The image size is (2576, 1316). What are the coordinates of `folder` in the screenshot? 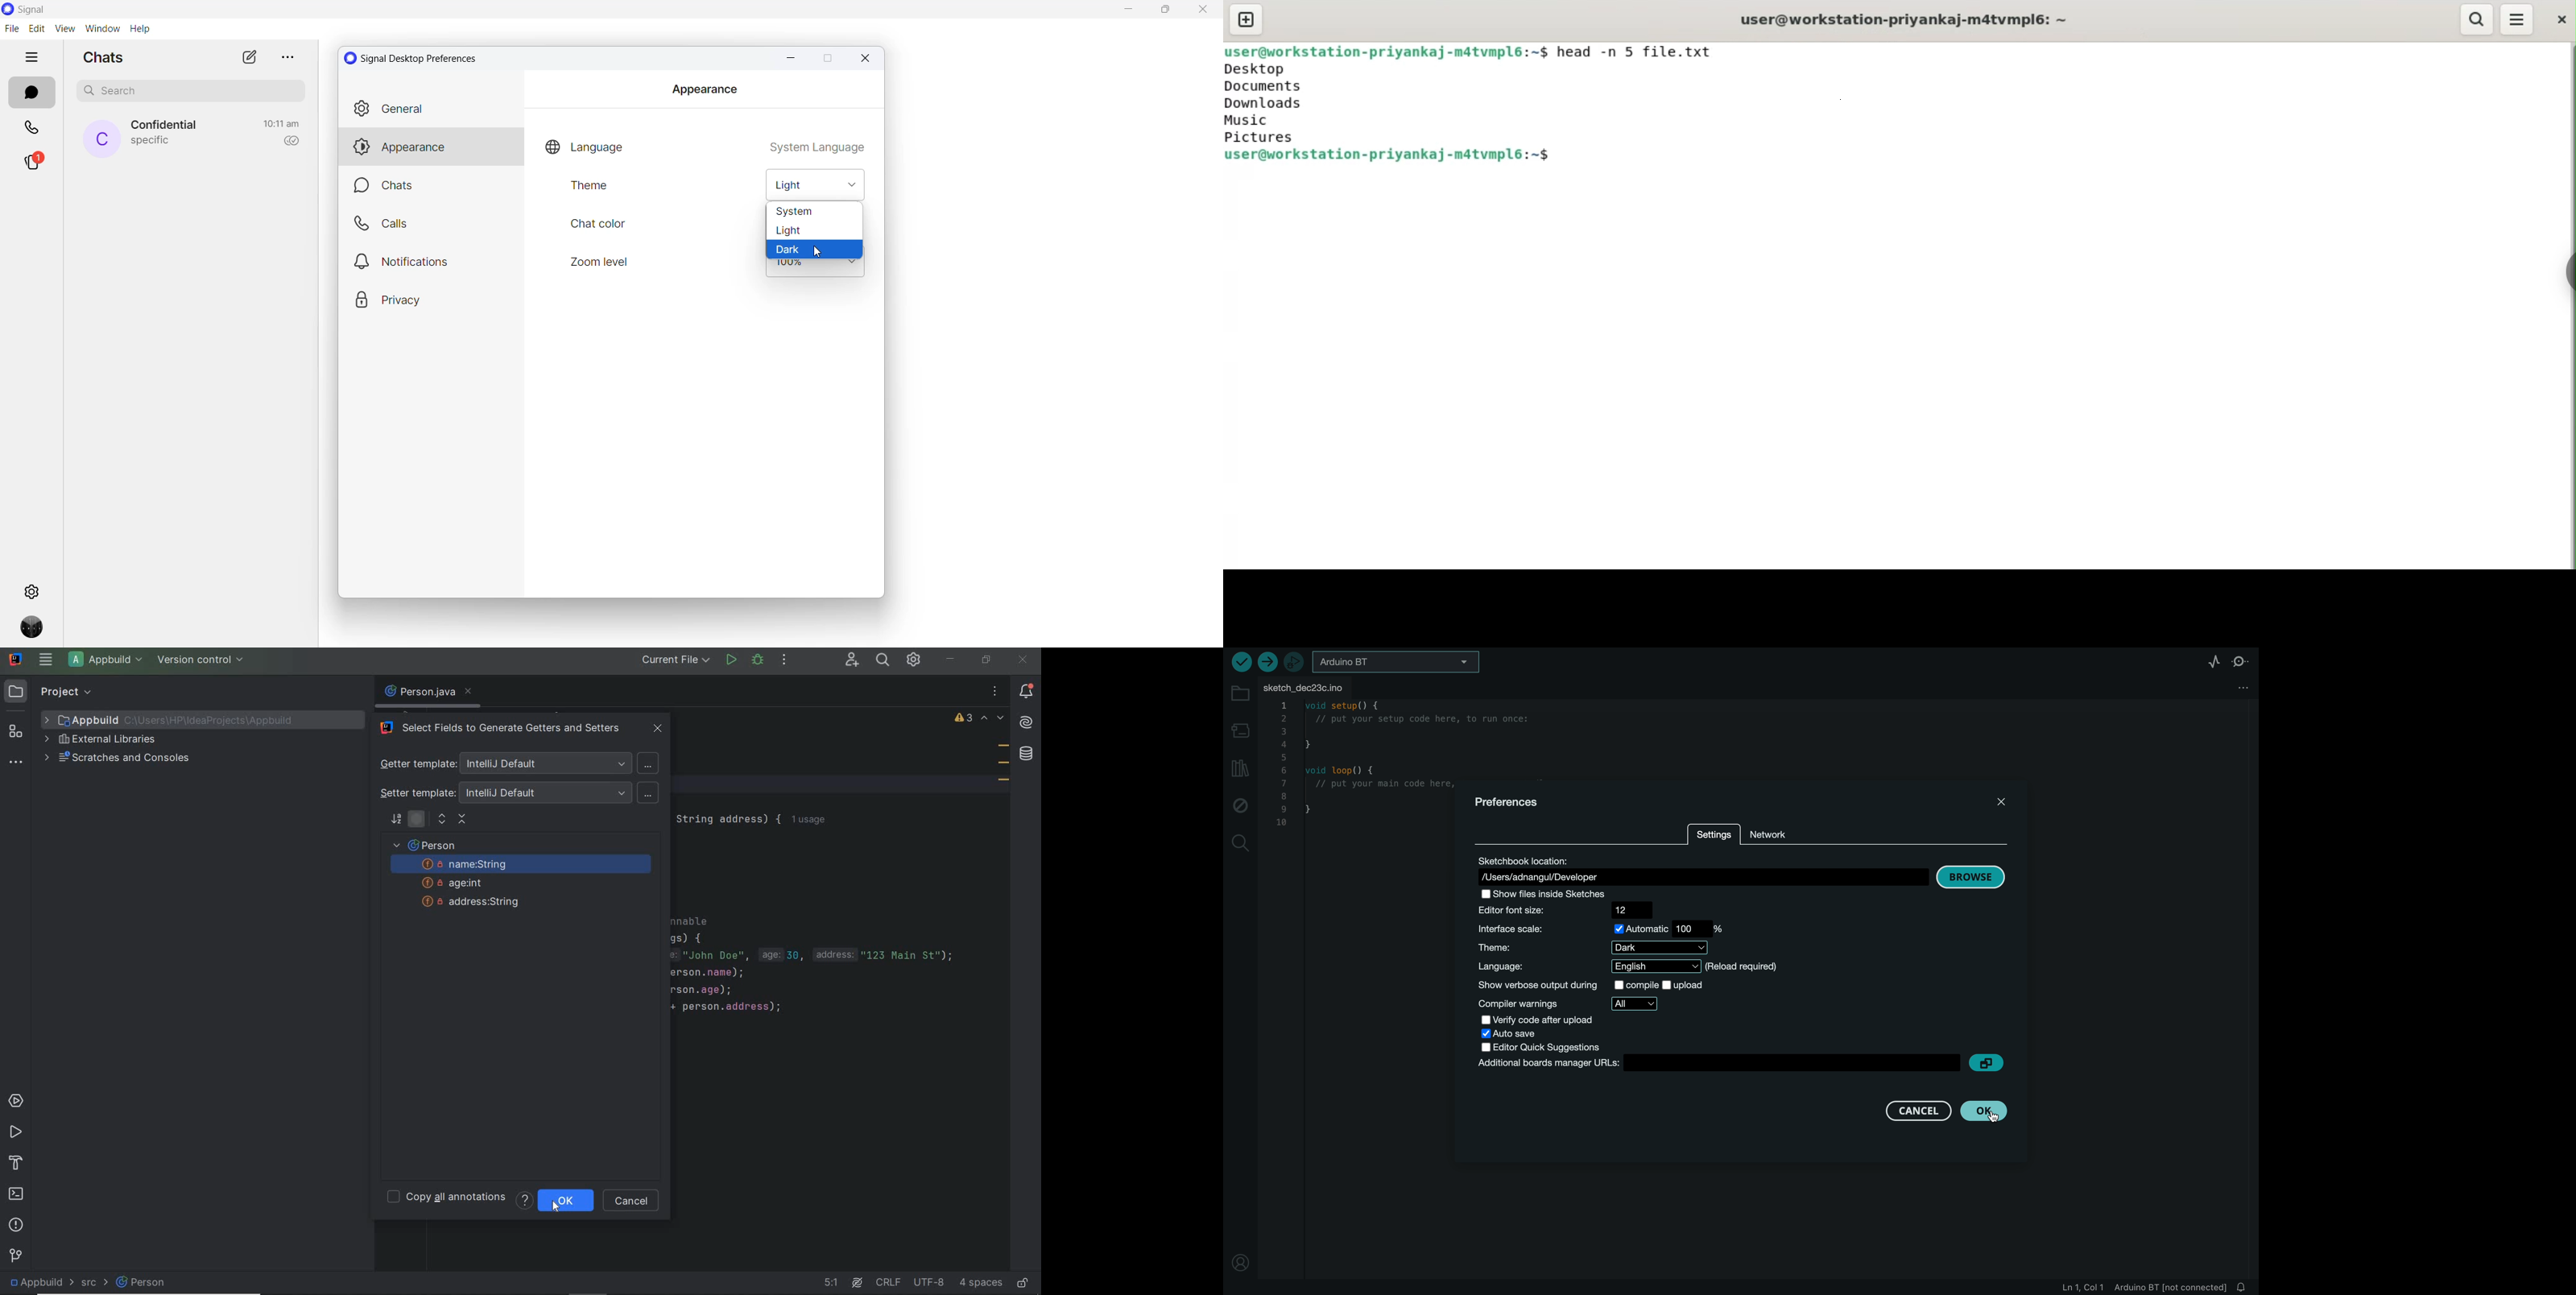 It's located at (1240, 696).